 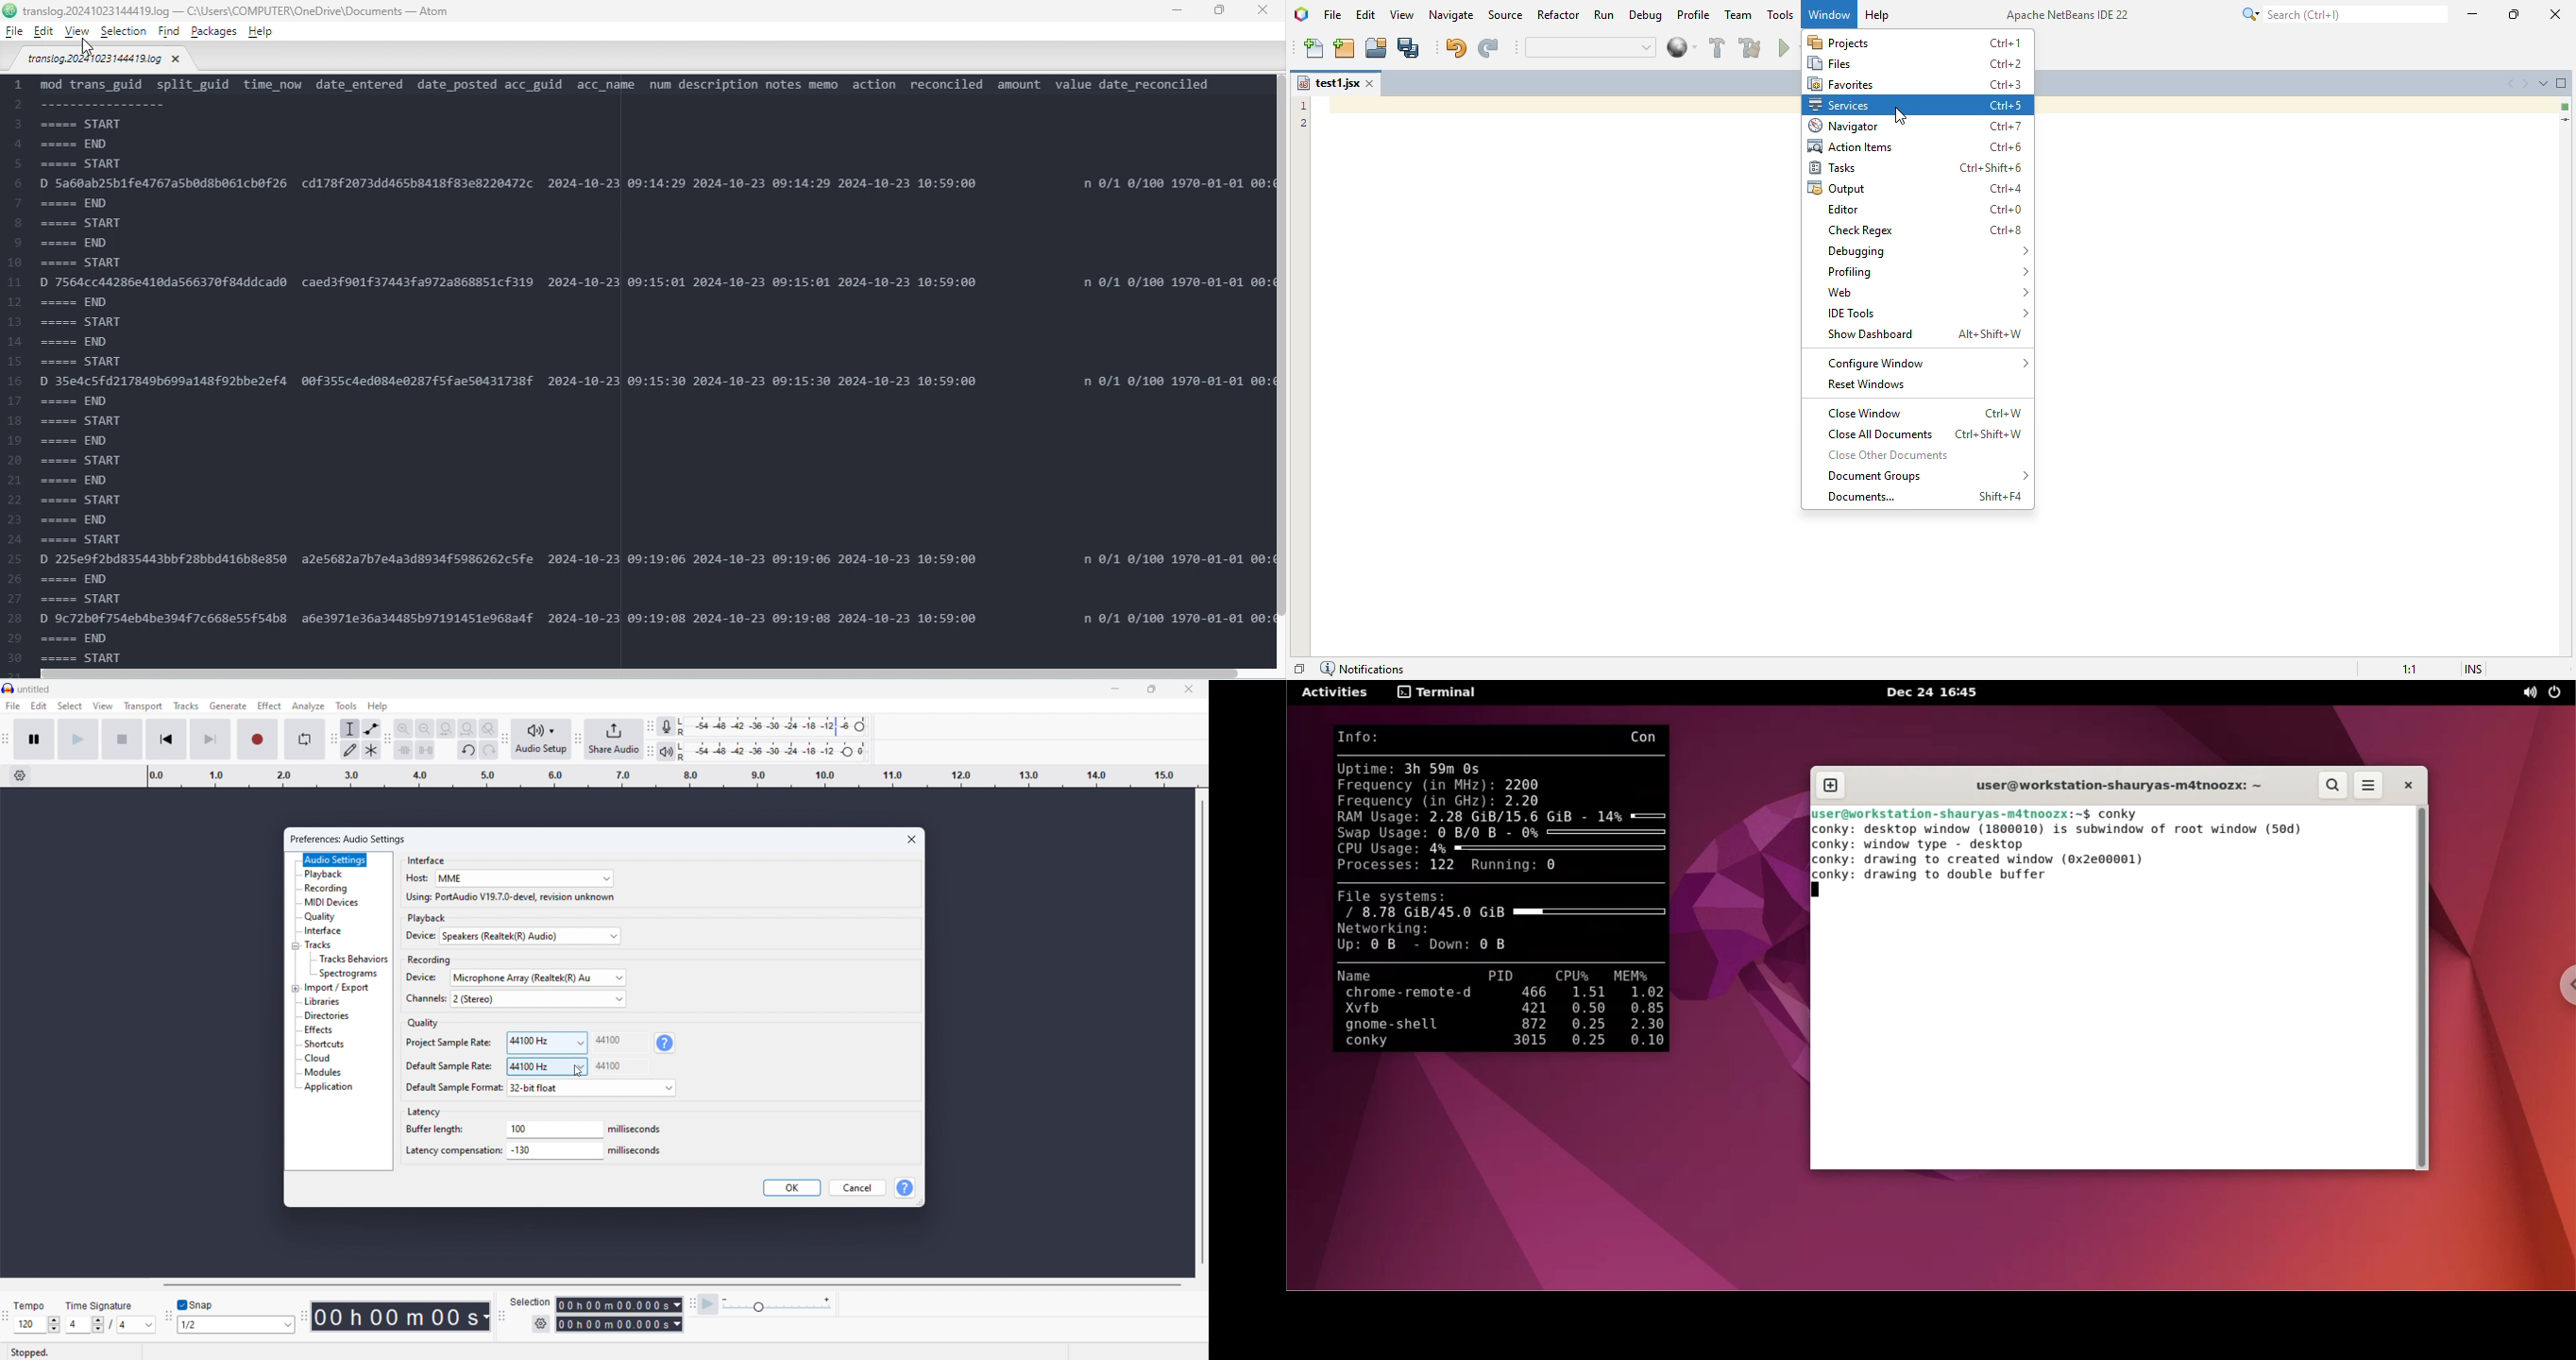 What do you see at coordinates (1344, 48) in the screenshot?
I see `new project` at bounding box center [1344, 48].